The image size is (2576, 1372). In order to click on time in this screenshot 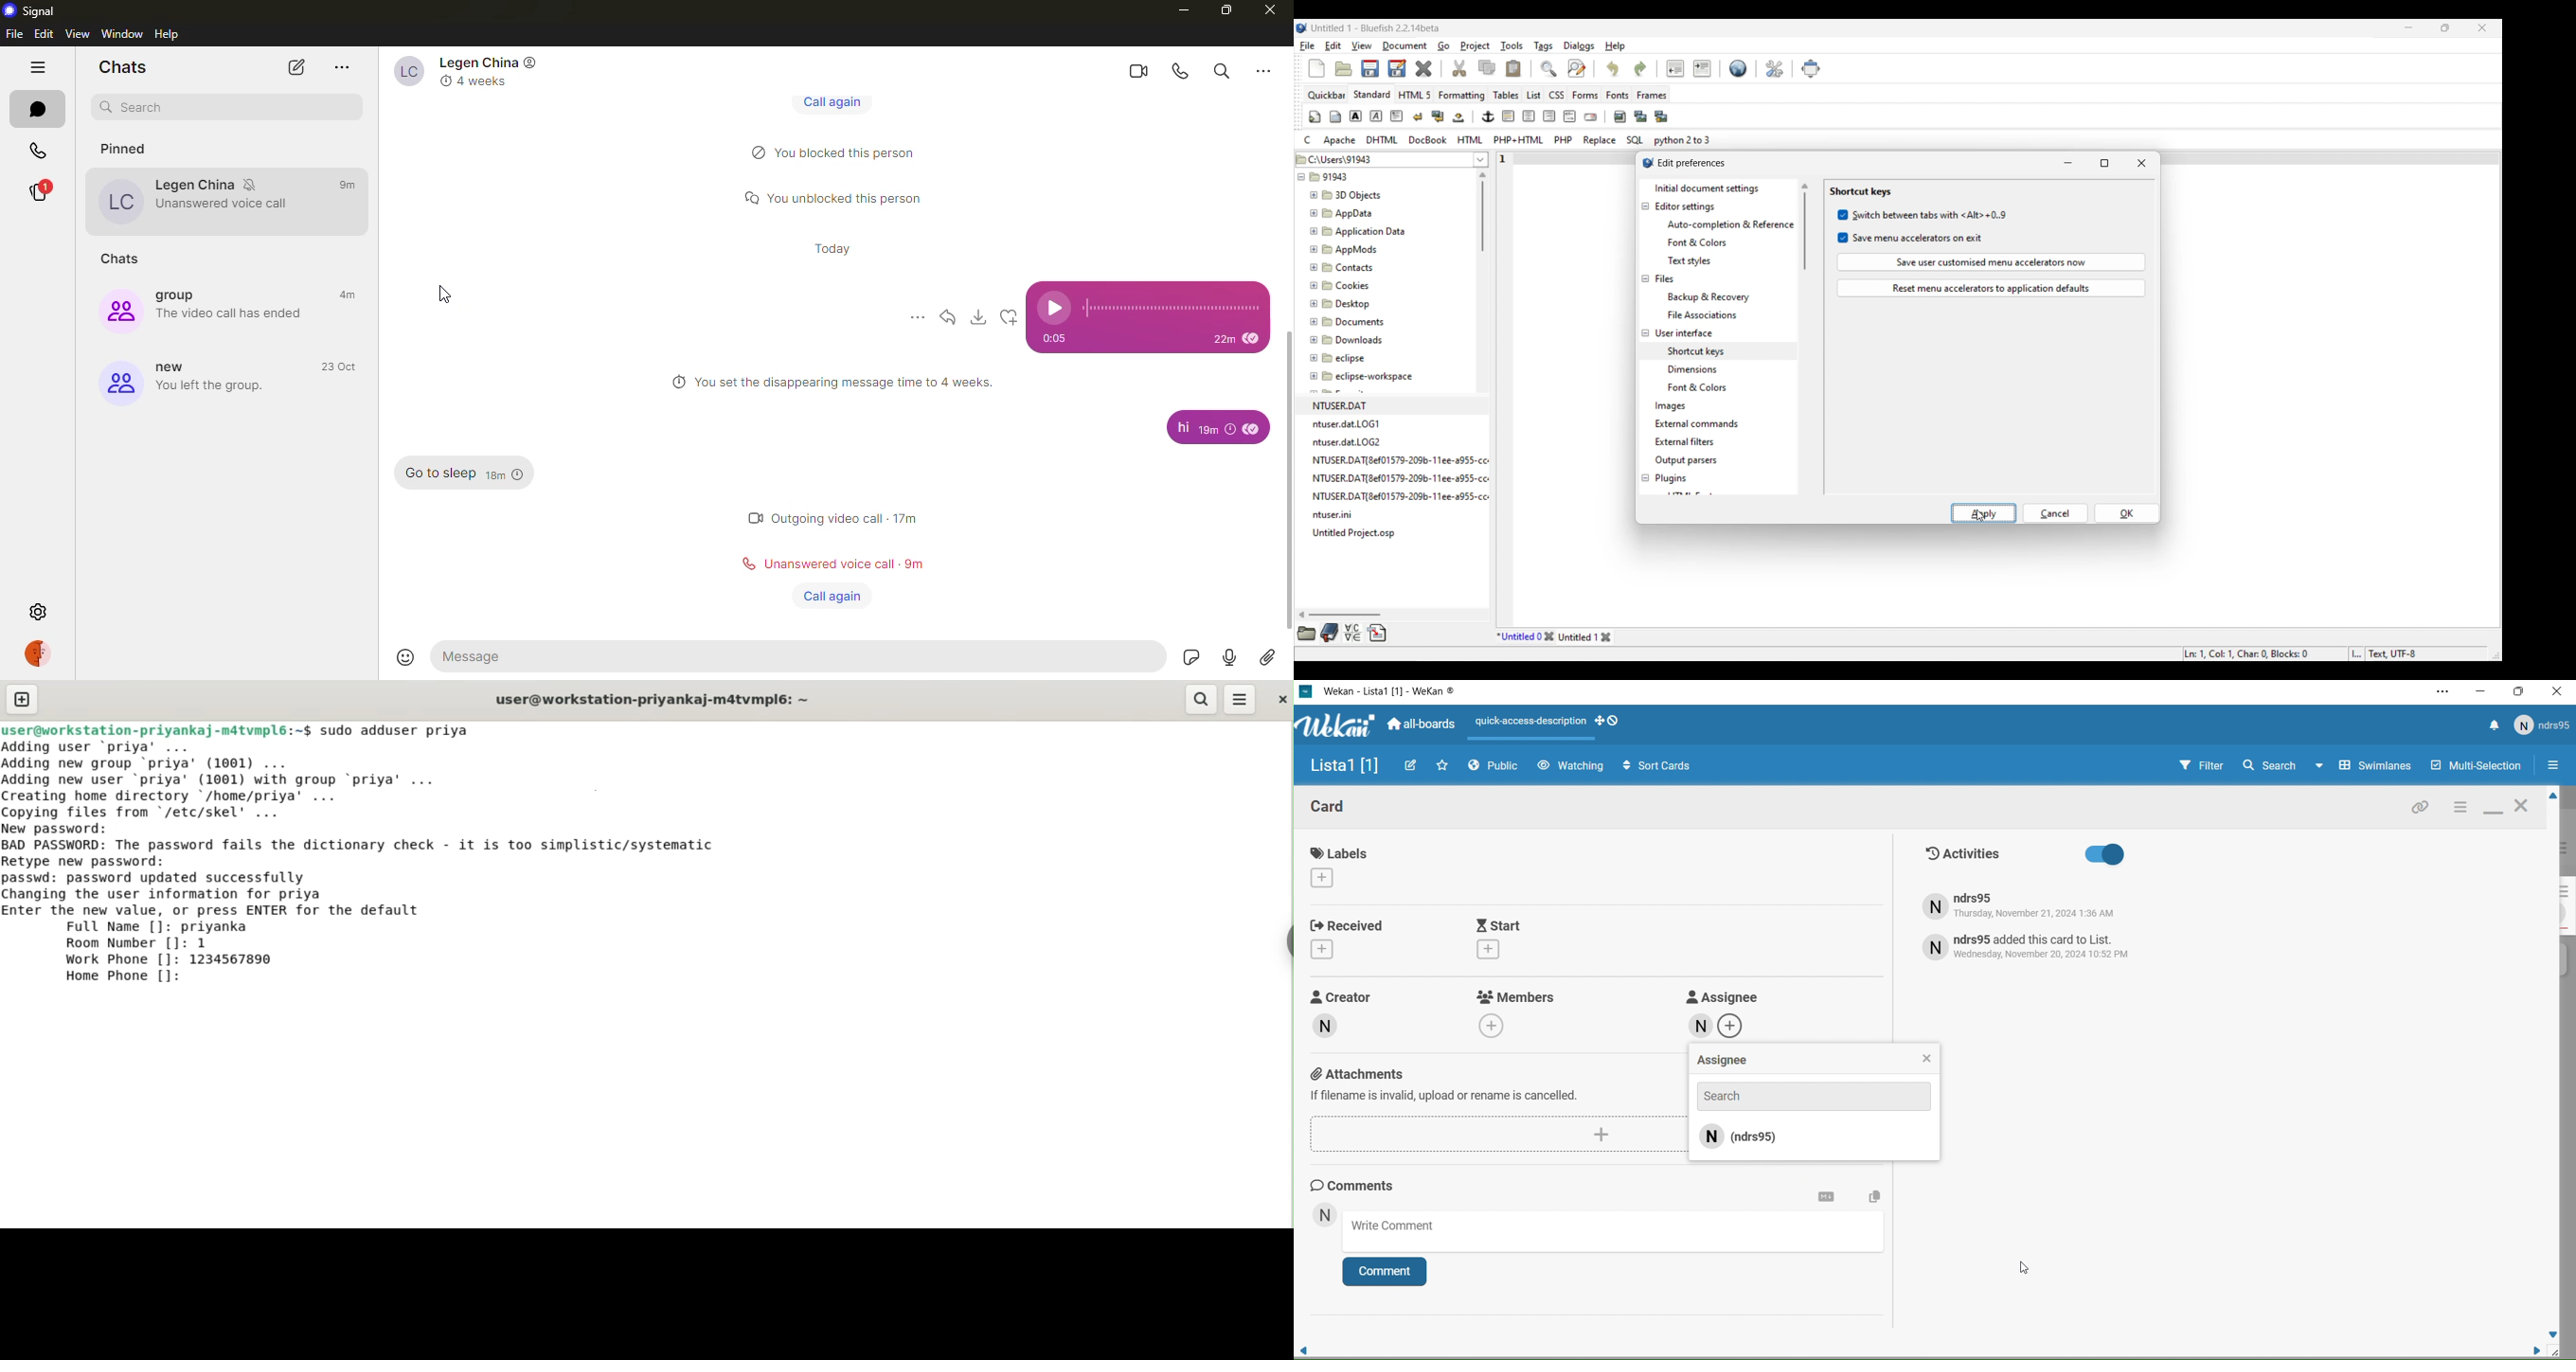, I will do `click(343, 288)`.